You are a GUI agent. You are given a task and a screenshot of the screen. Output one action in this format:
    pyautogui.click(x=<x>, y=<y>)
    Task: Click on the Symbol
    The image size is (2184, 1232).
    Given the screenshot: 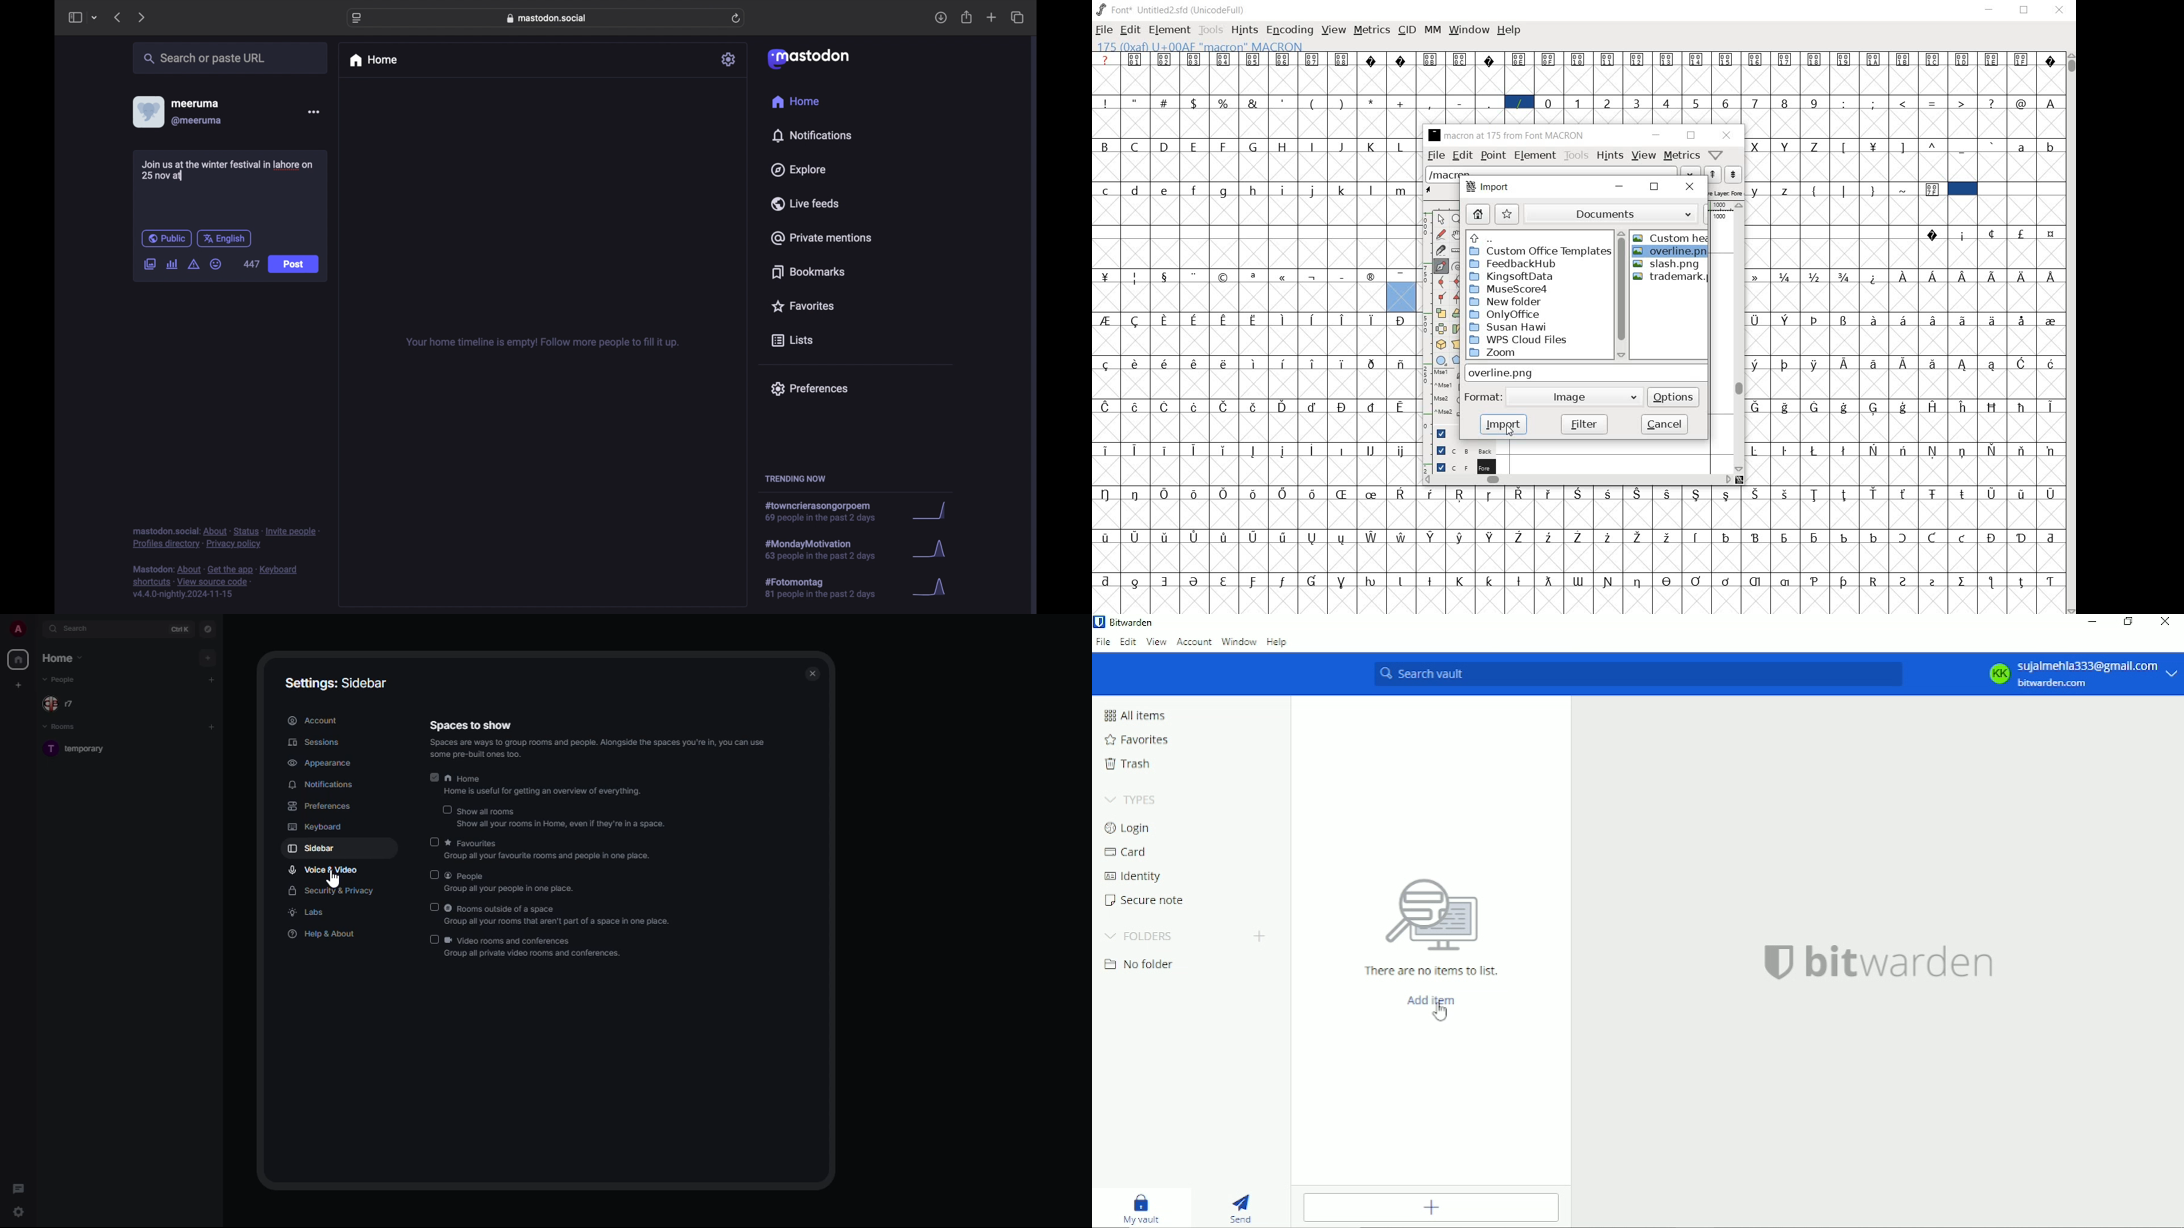 What is the action you would take?
    pyautogui.click(x=1283, y=276)
    